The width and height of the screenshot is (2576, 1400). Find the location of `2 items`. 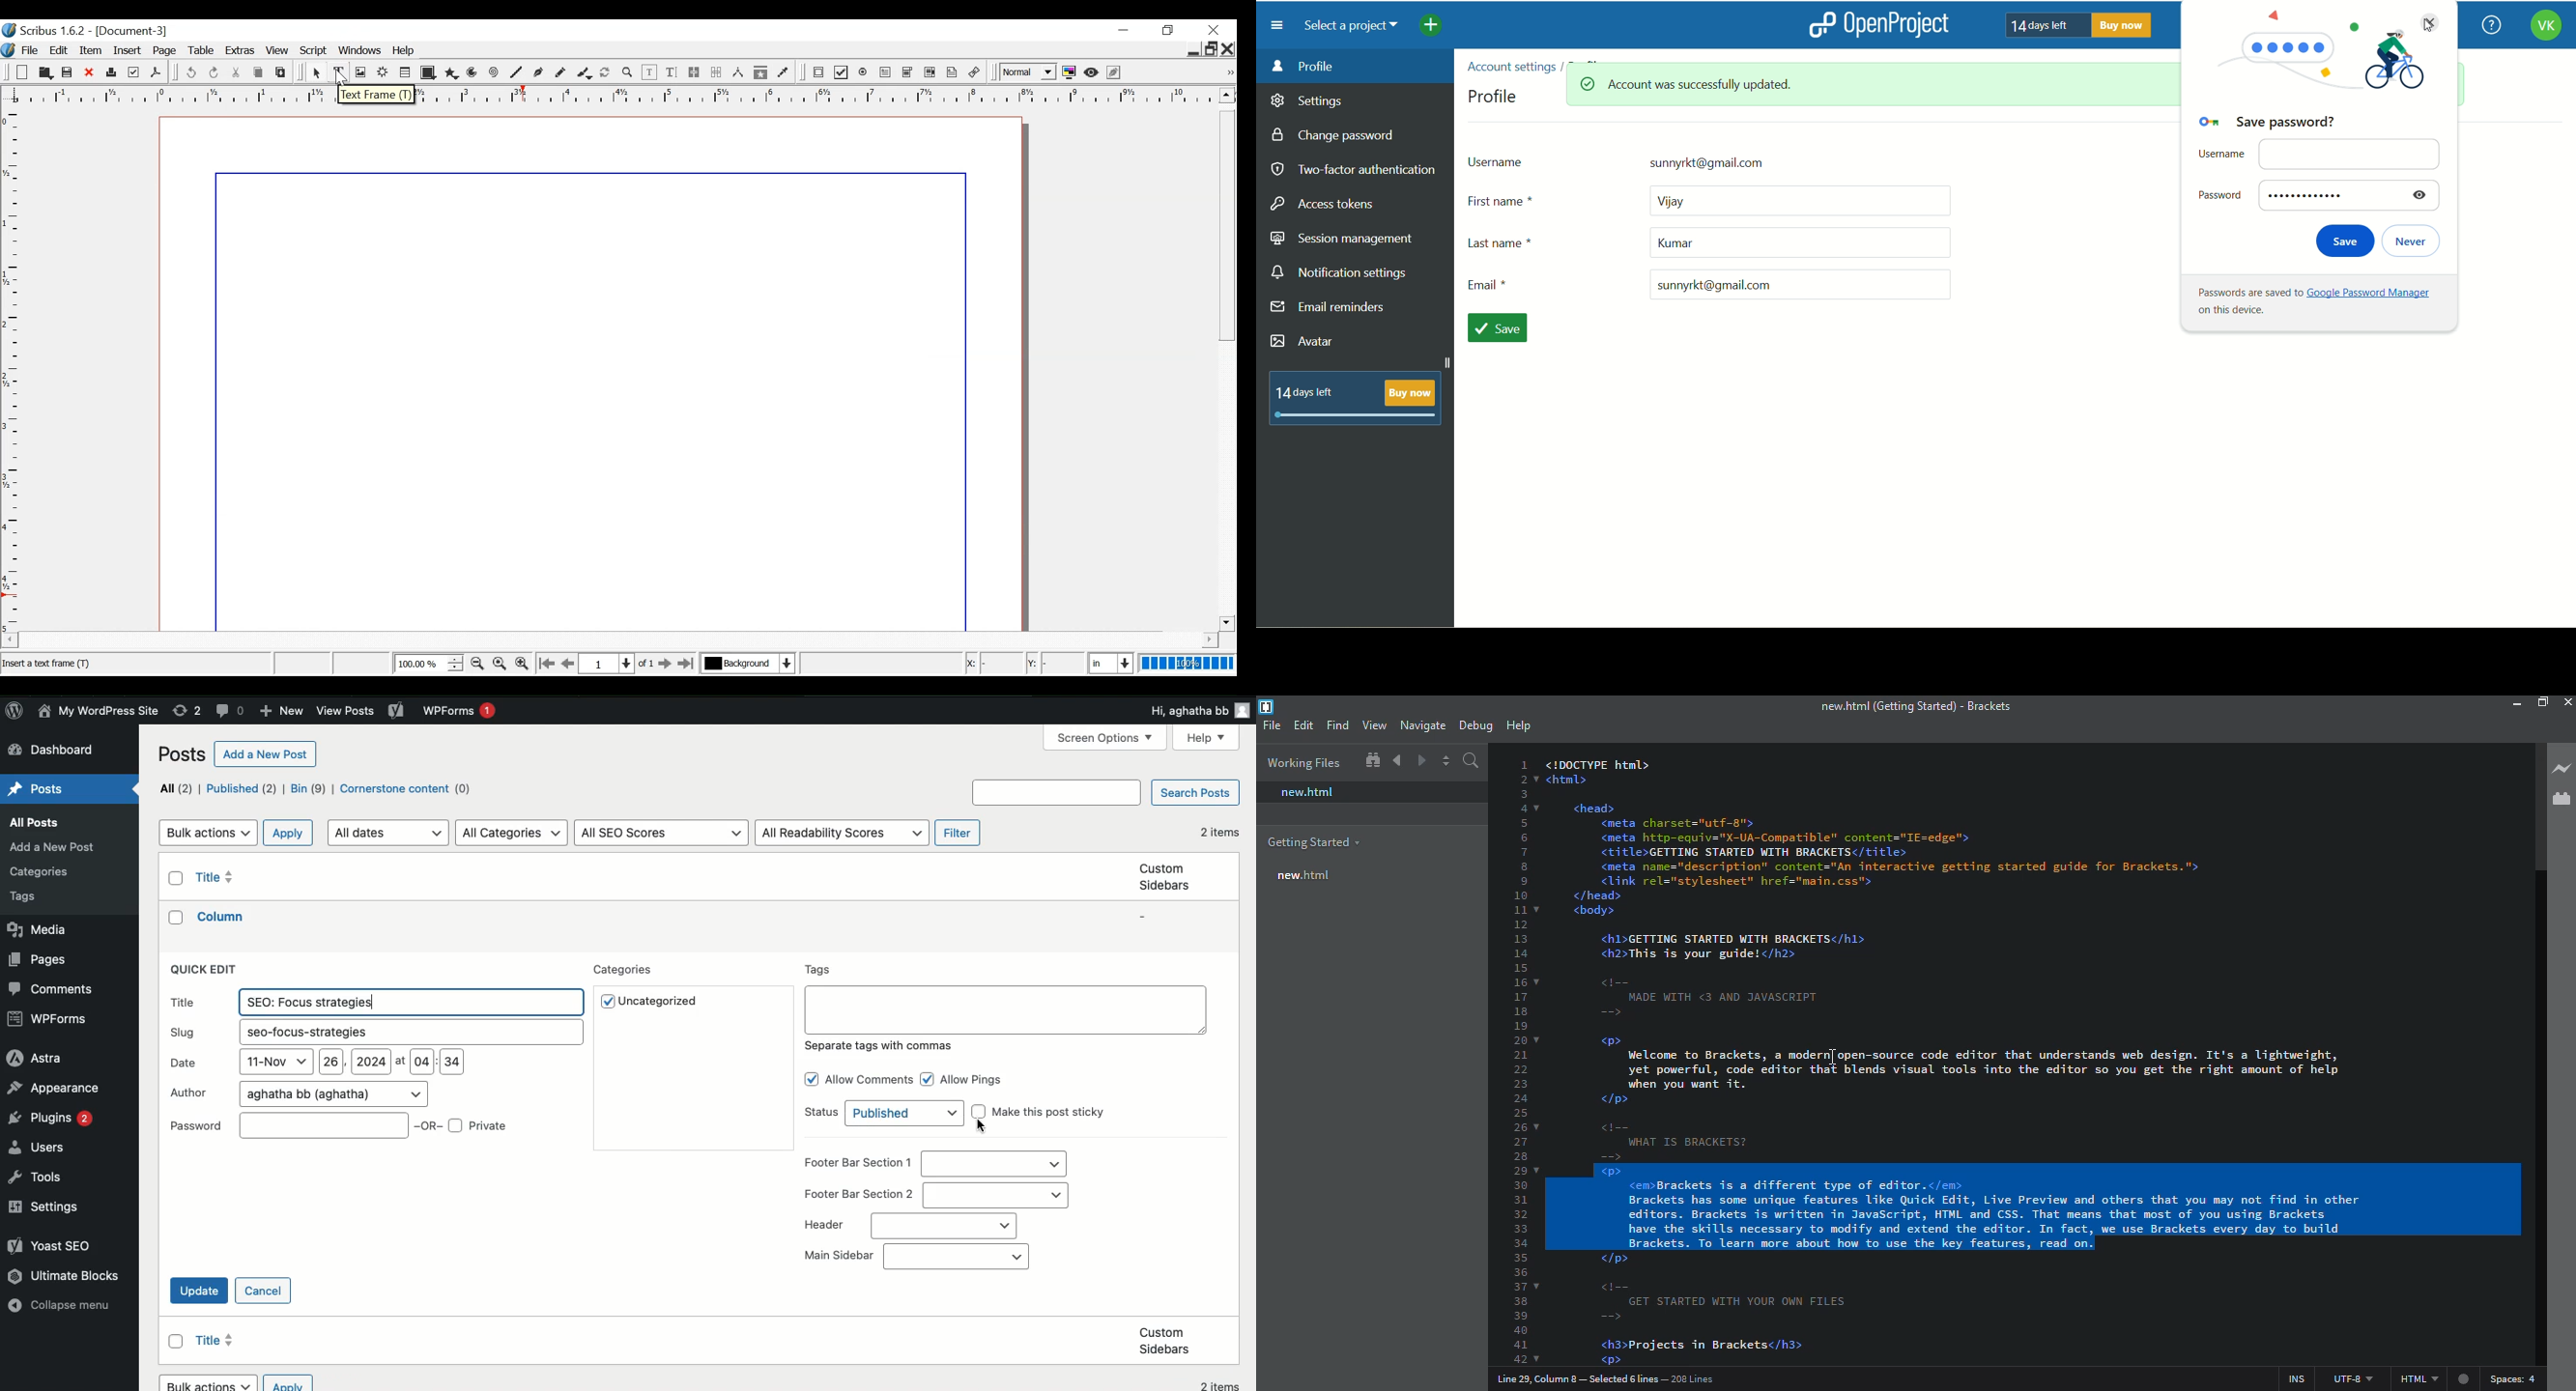

2 items is located at coordinates (1224, 1383).